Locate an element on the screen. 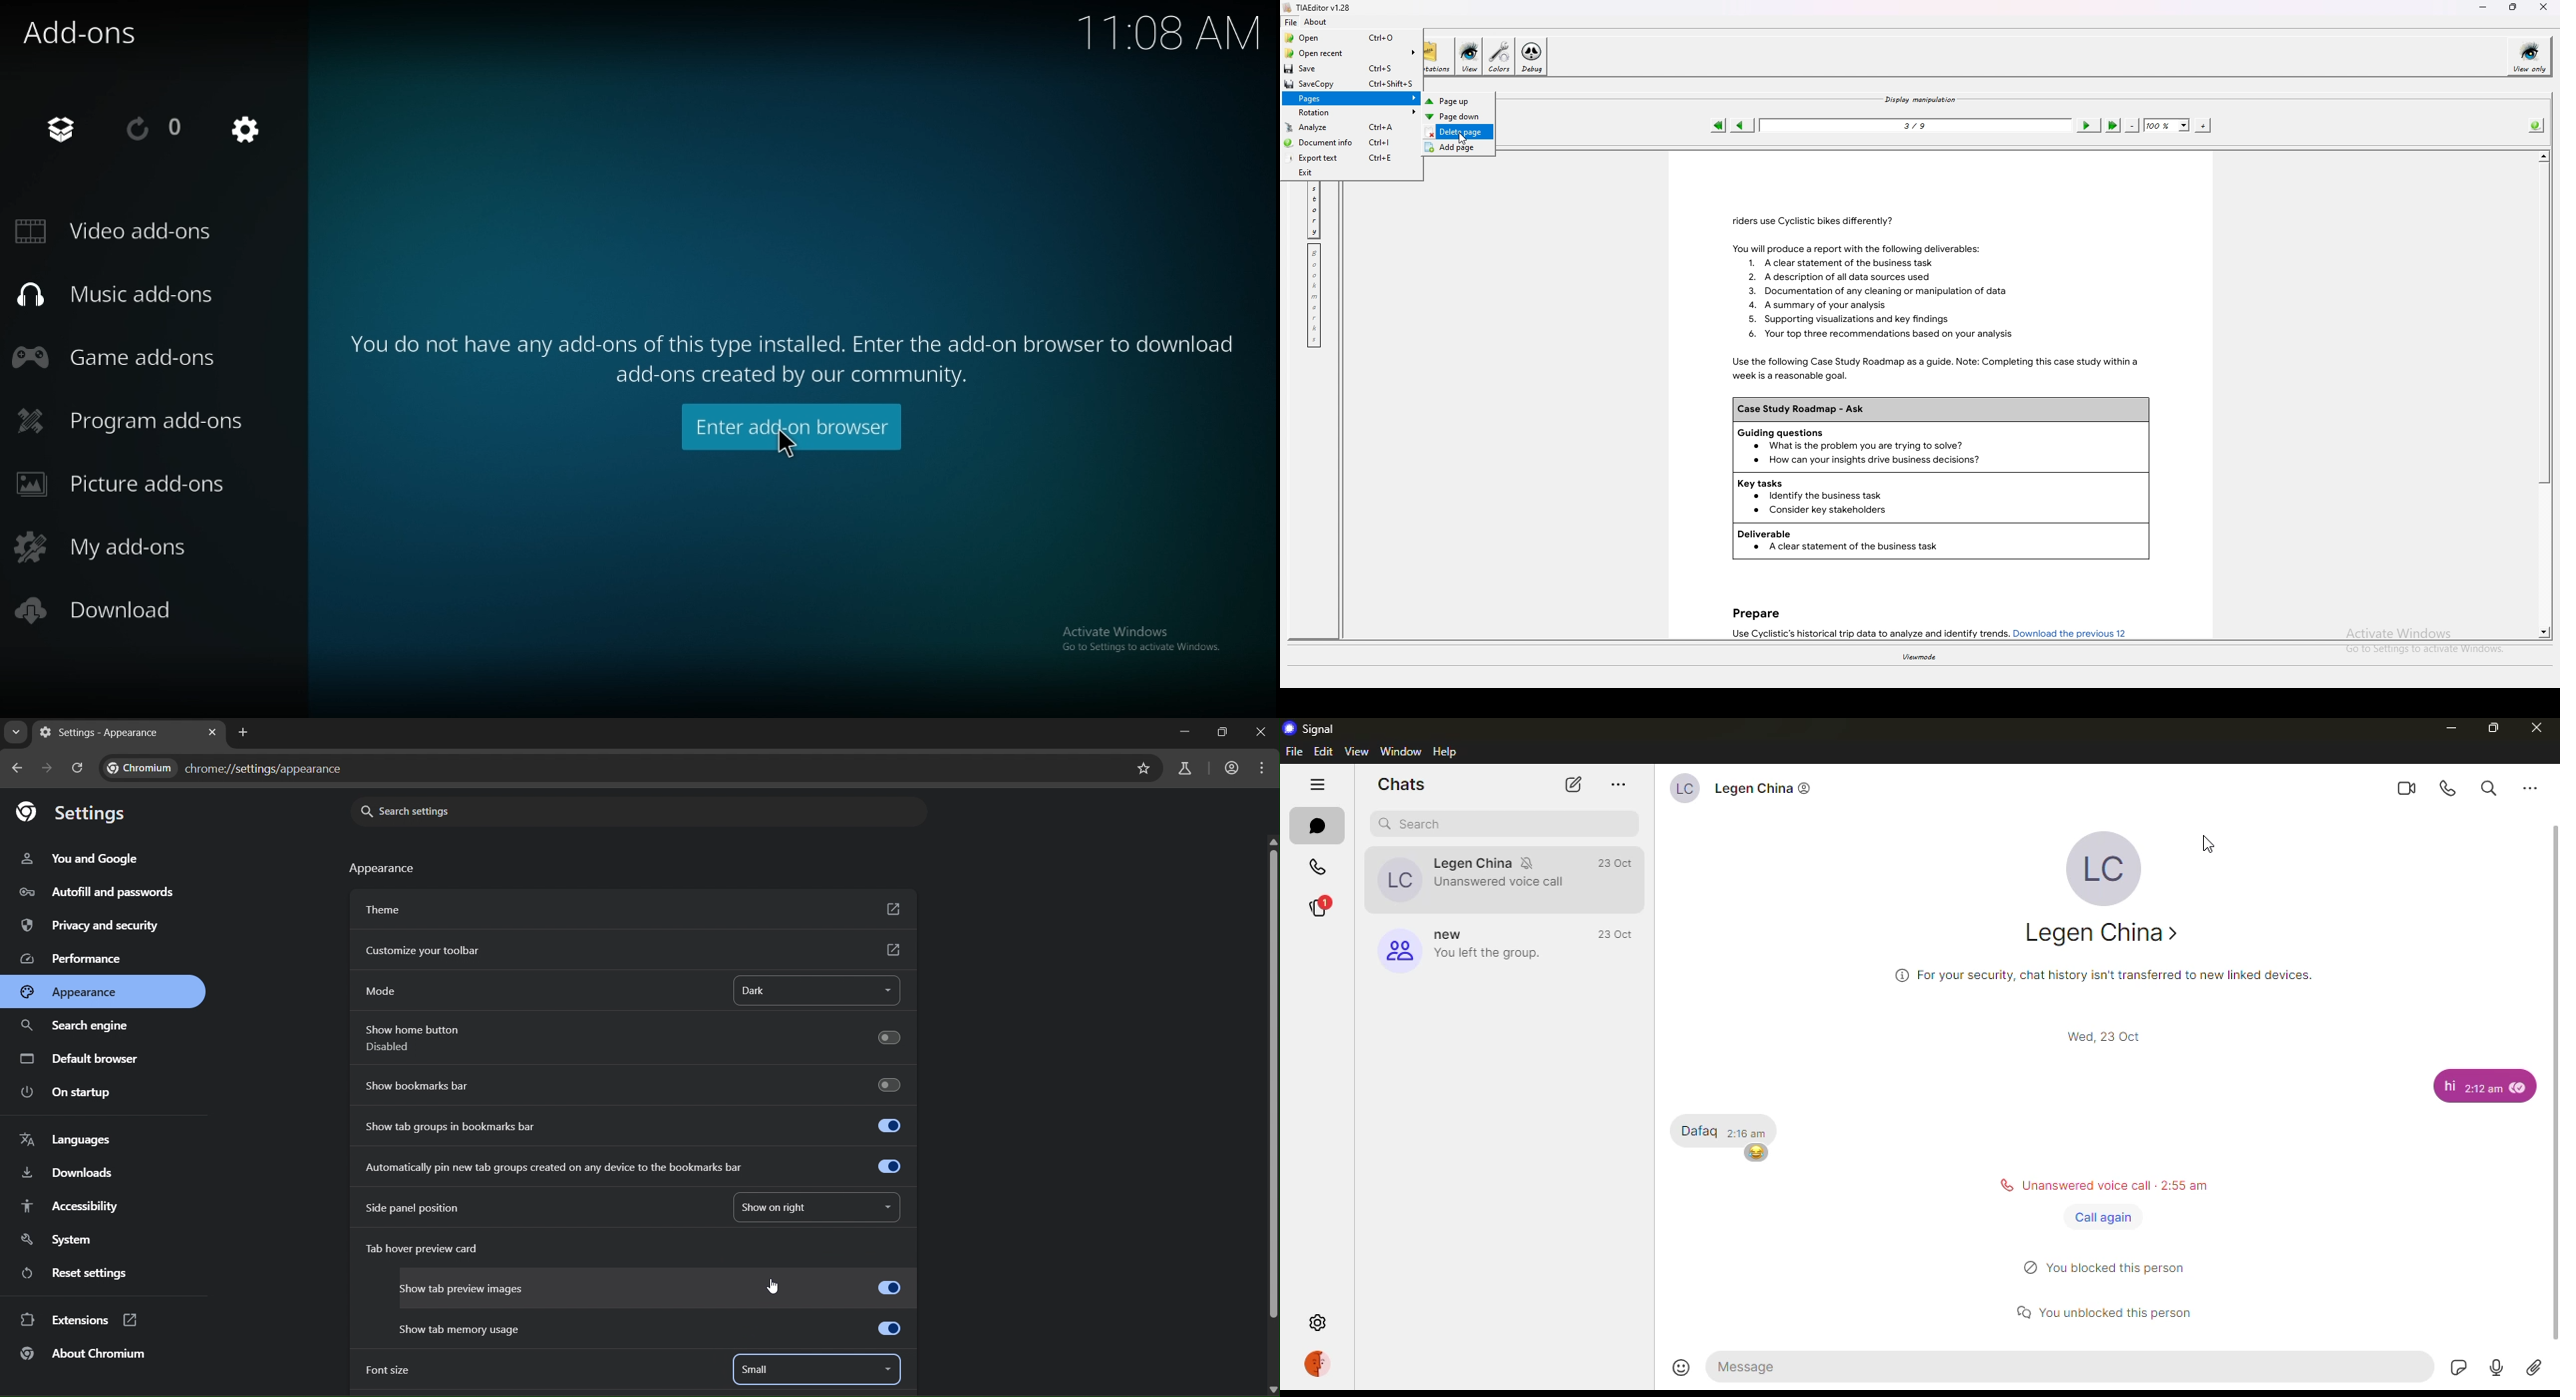  privacy & security is located at coordinates (87, 924).